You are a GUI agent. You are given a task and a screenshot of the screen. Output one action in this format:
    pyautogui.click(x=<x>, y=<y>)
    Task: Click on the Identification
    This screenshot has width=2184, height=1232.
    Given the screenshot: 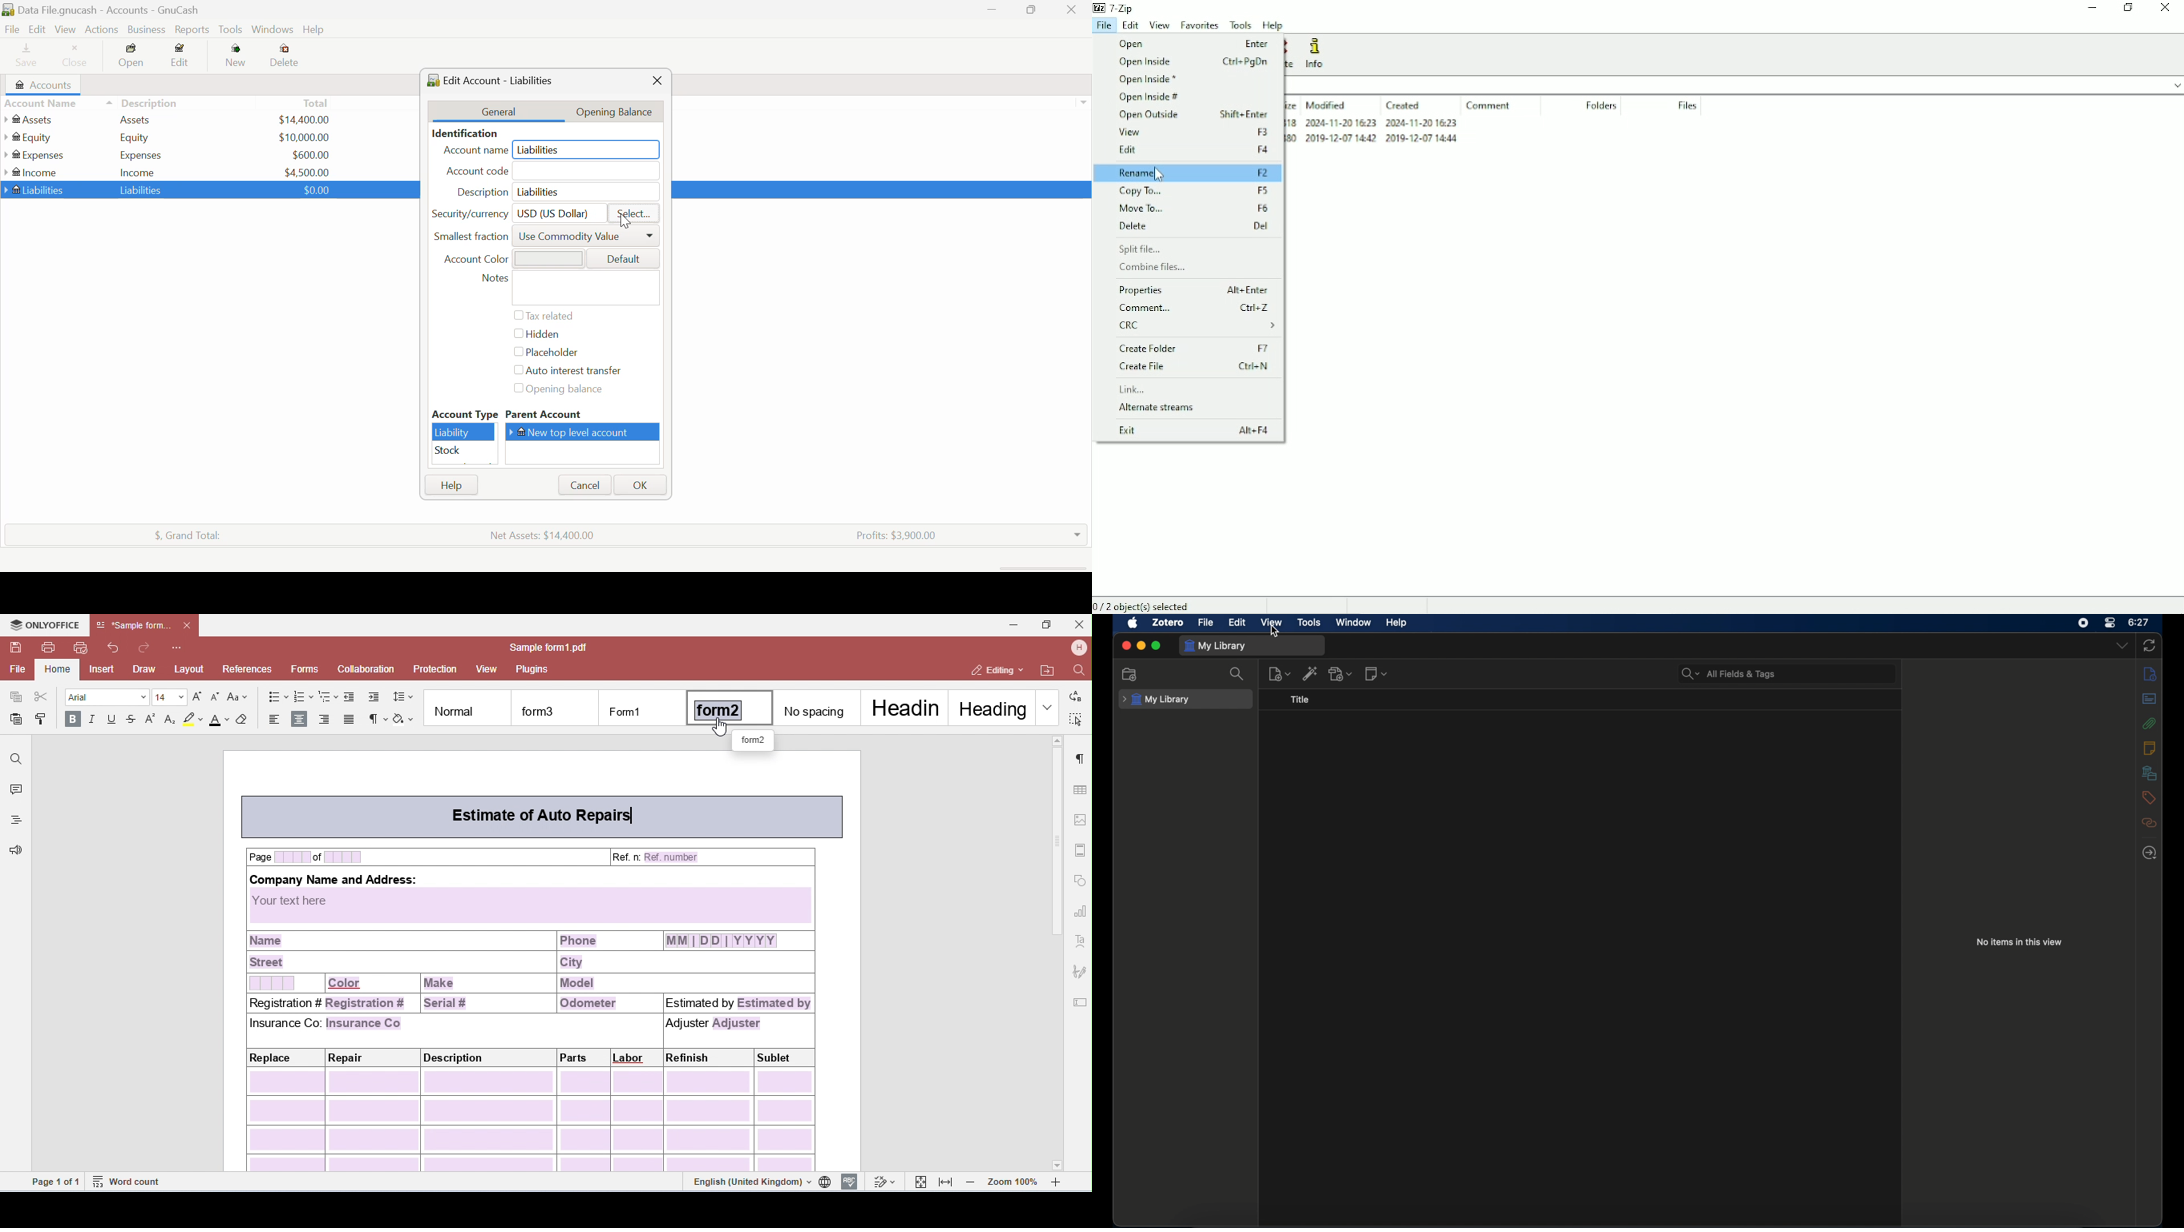 What is the action you would take?
    pyautogui.click(x=462, y=133)
    